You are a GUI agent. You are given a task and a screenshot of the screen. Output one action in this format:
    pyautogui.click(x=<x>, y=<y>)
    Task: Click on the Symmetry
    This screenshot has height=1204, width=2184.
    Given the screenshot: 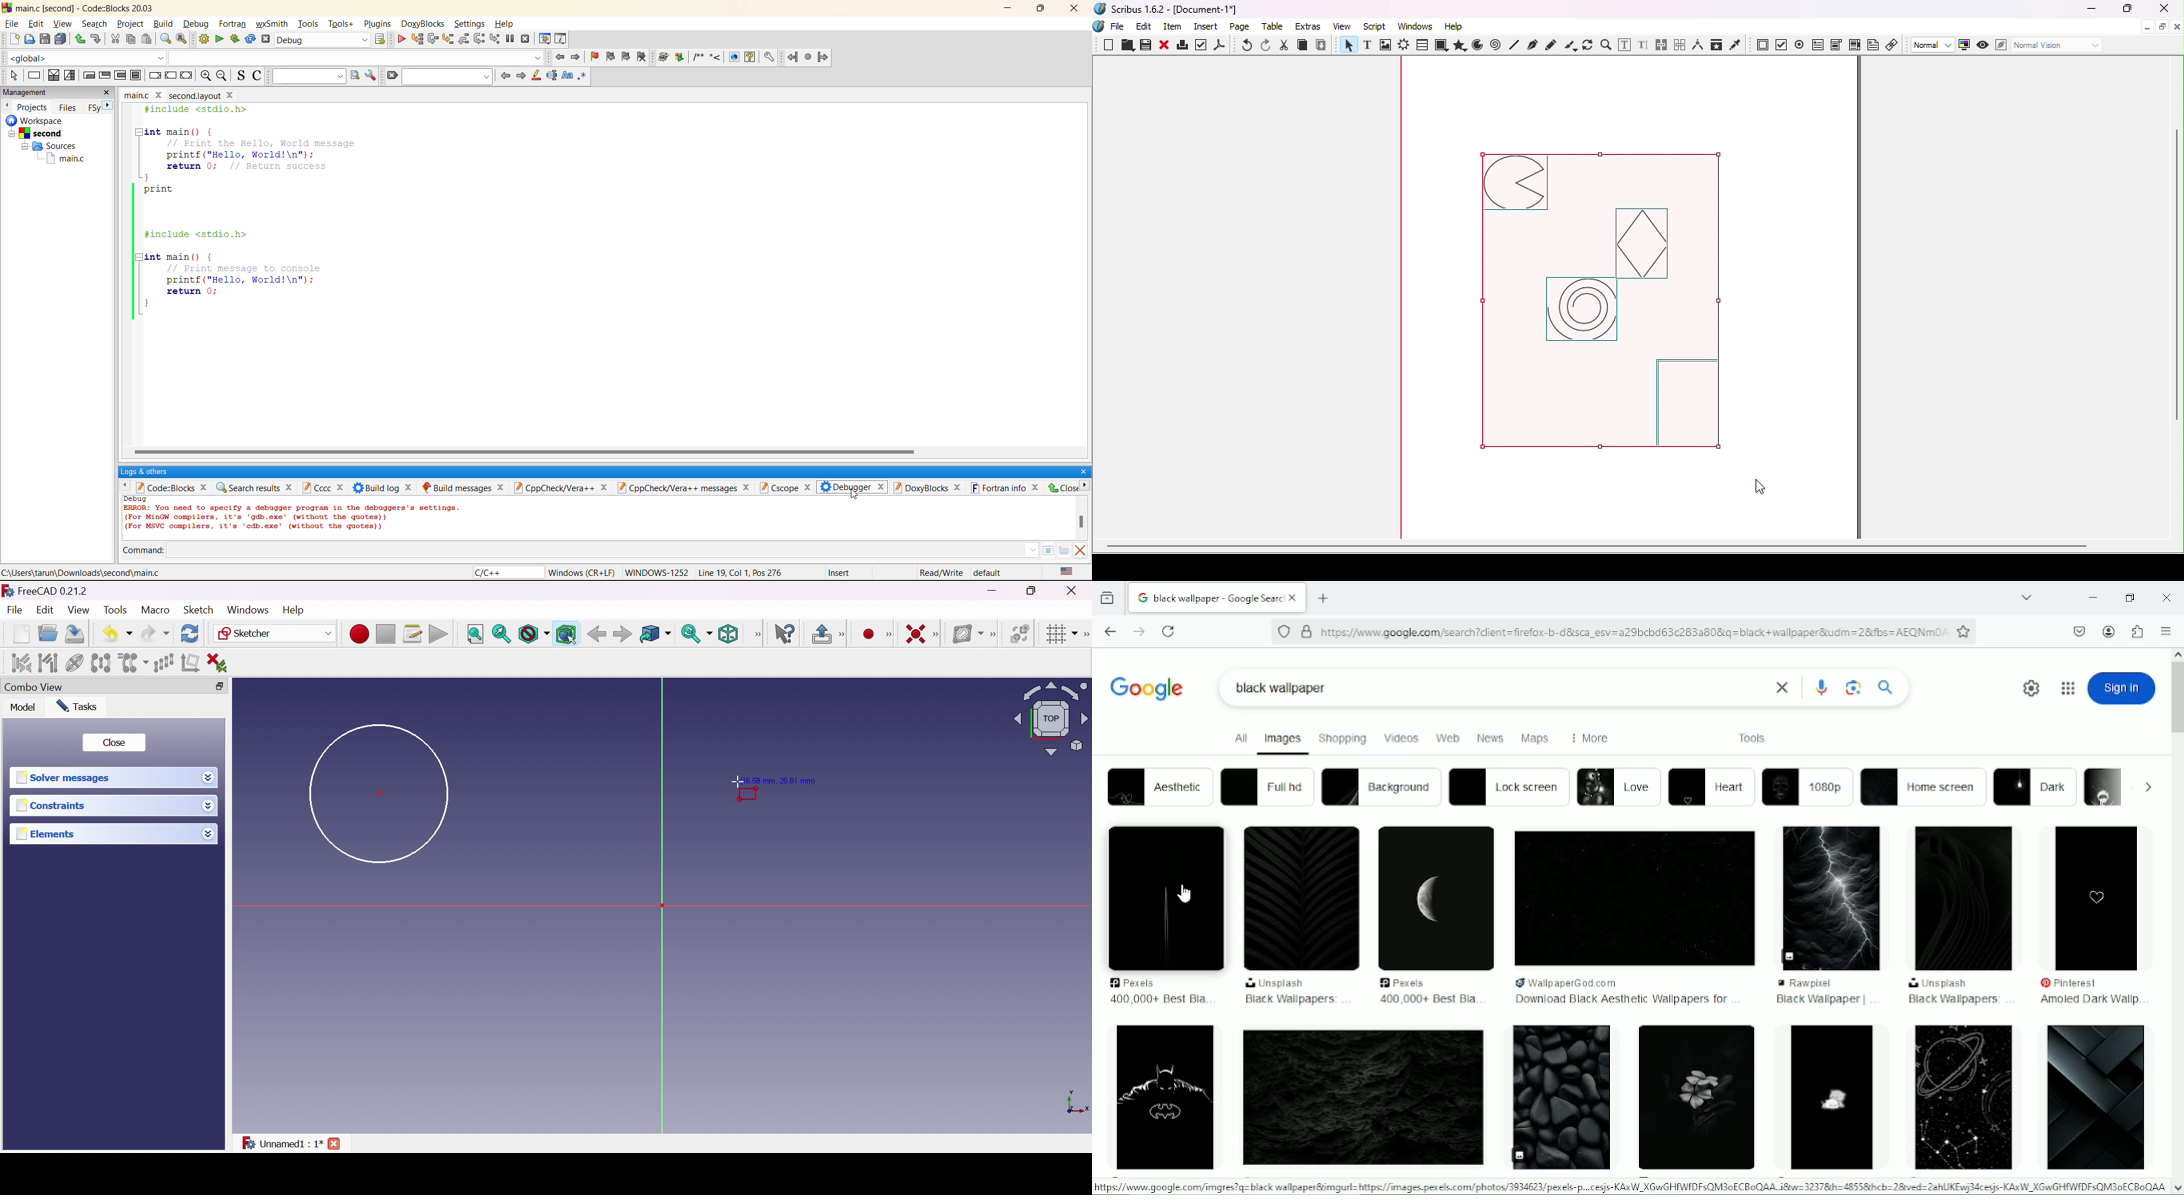 What is the action you would take?
    pyautogui.click(x=101, y=662)
    